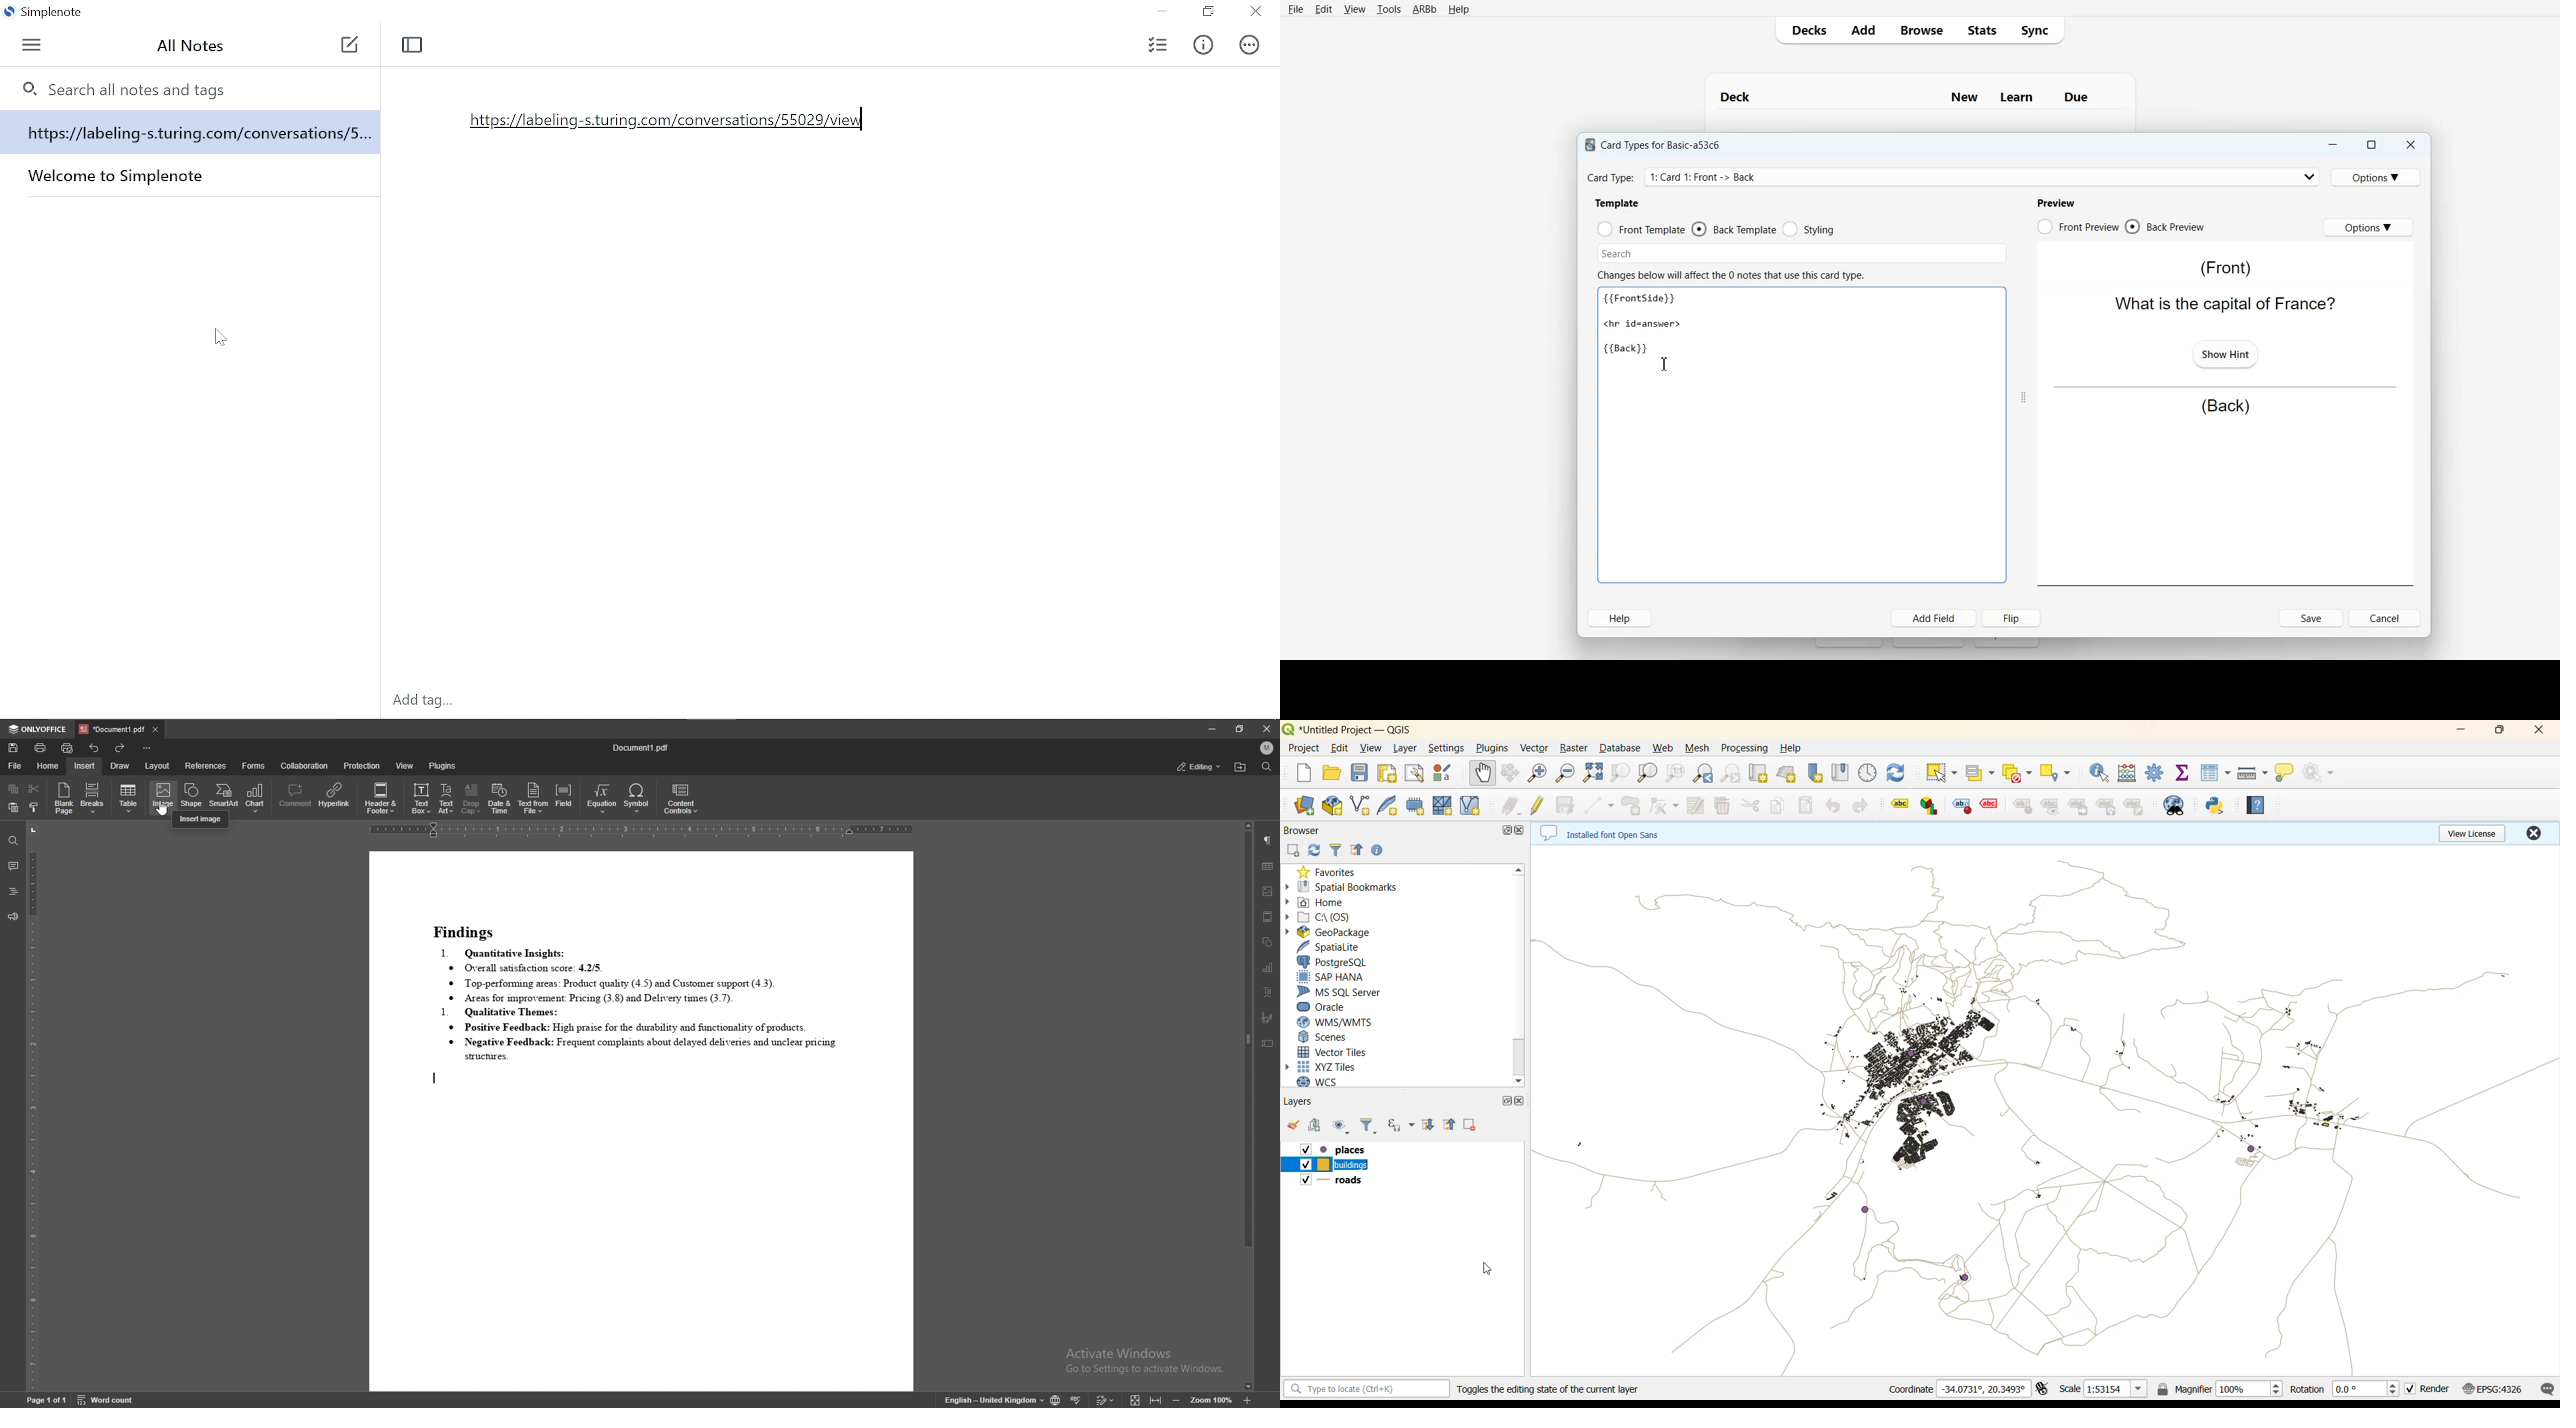  I want to click on quick print, so click(68, 747).